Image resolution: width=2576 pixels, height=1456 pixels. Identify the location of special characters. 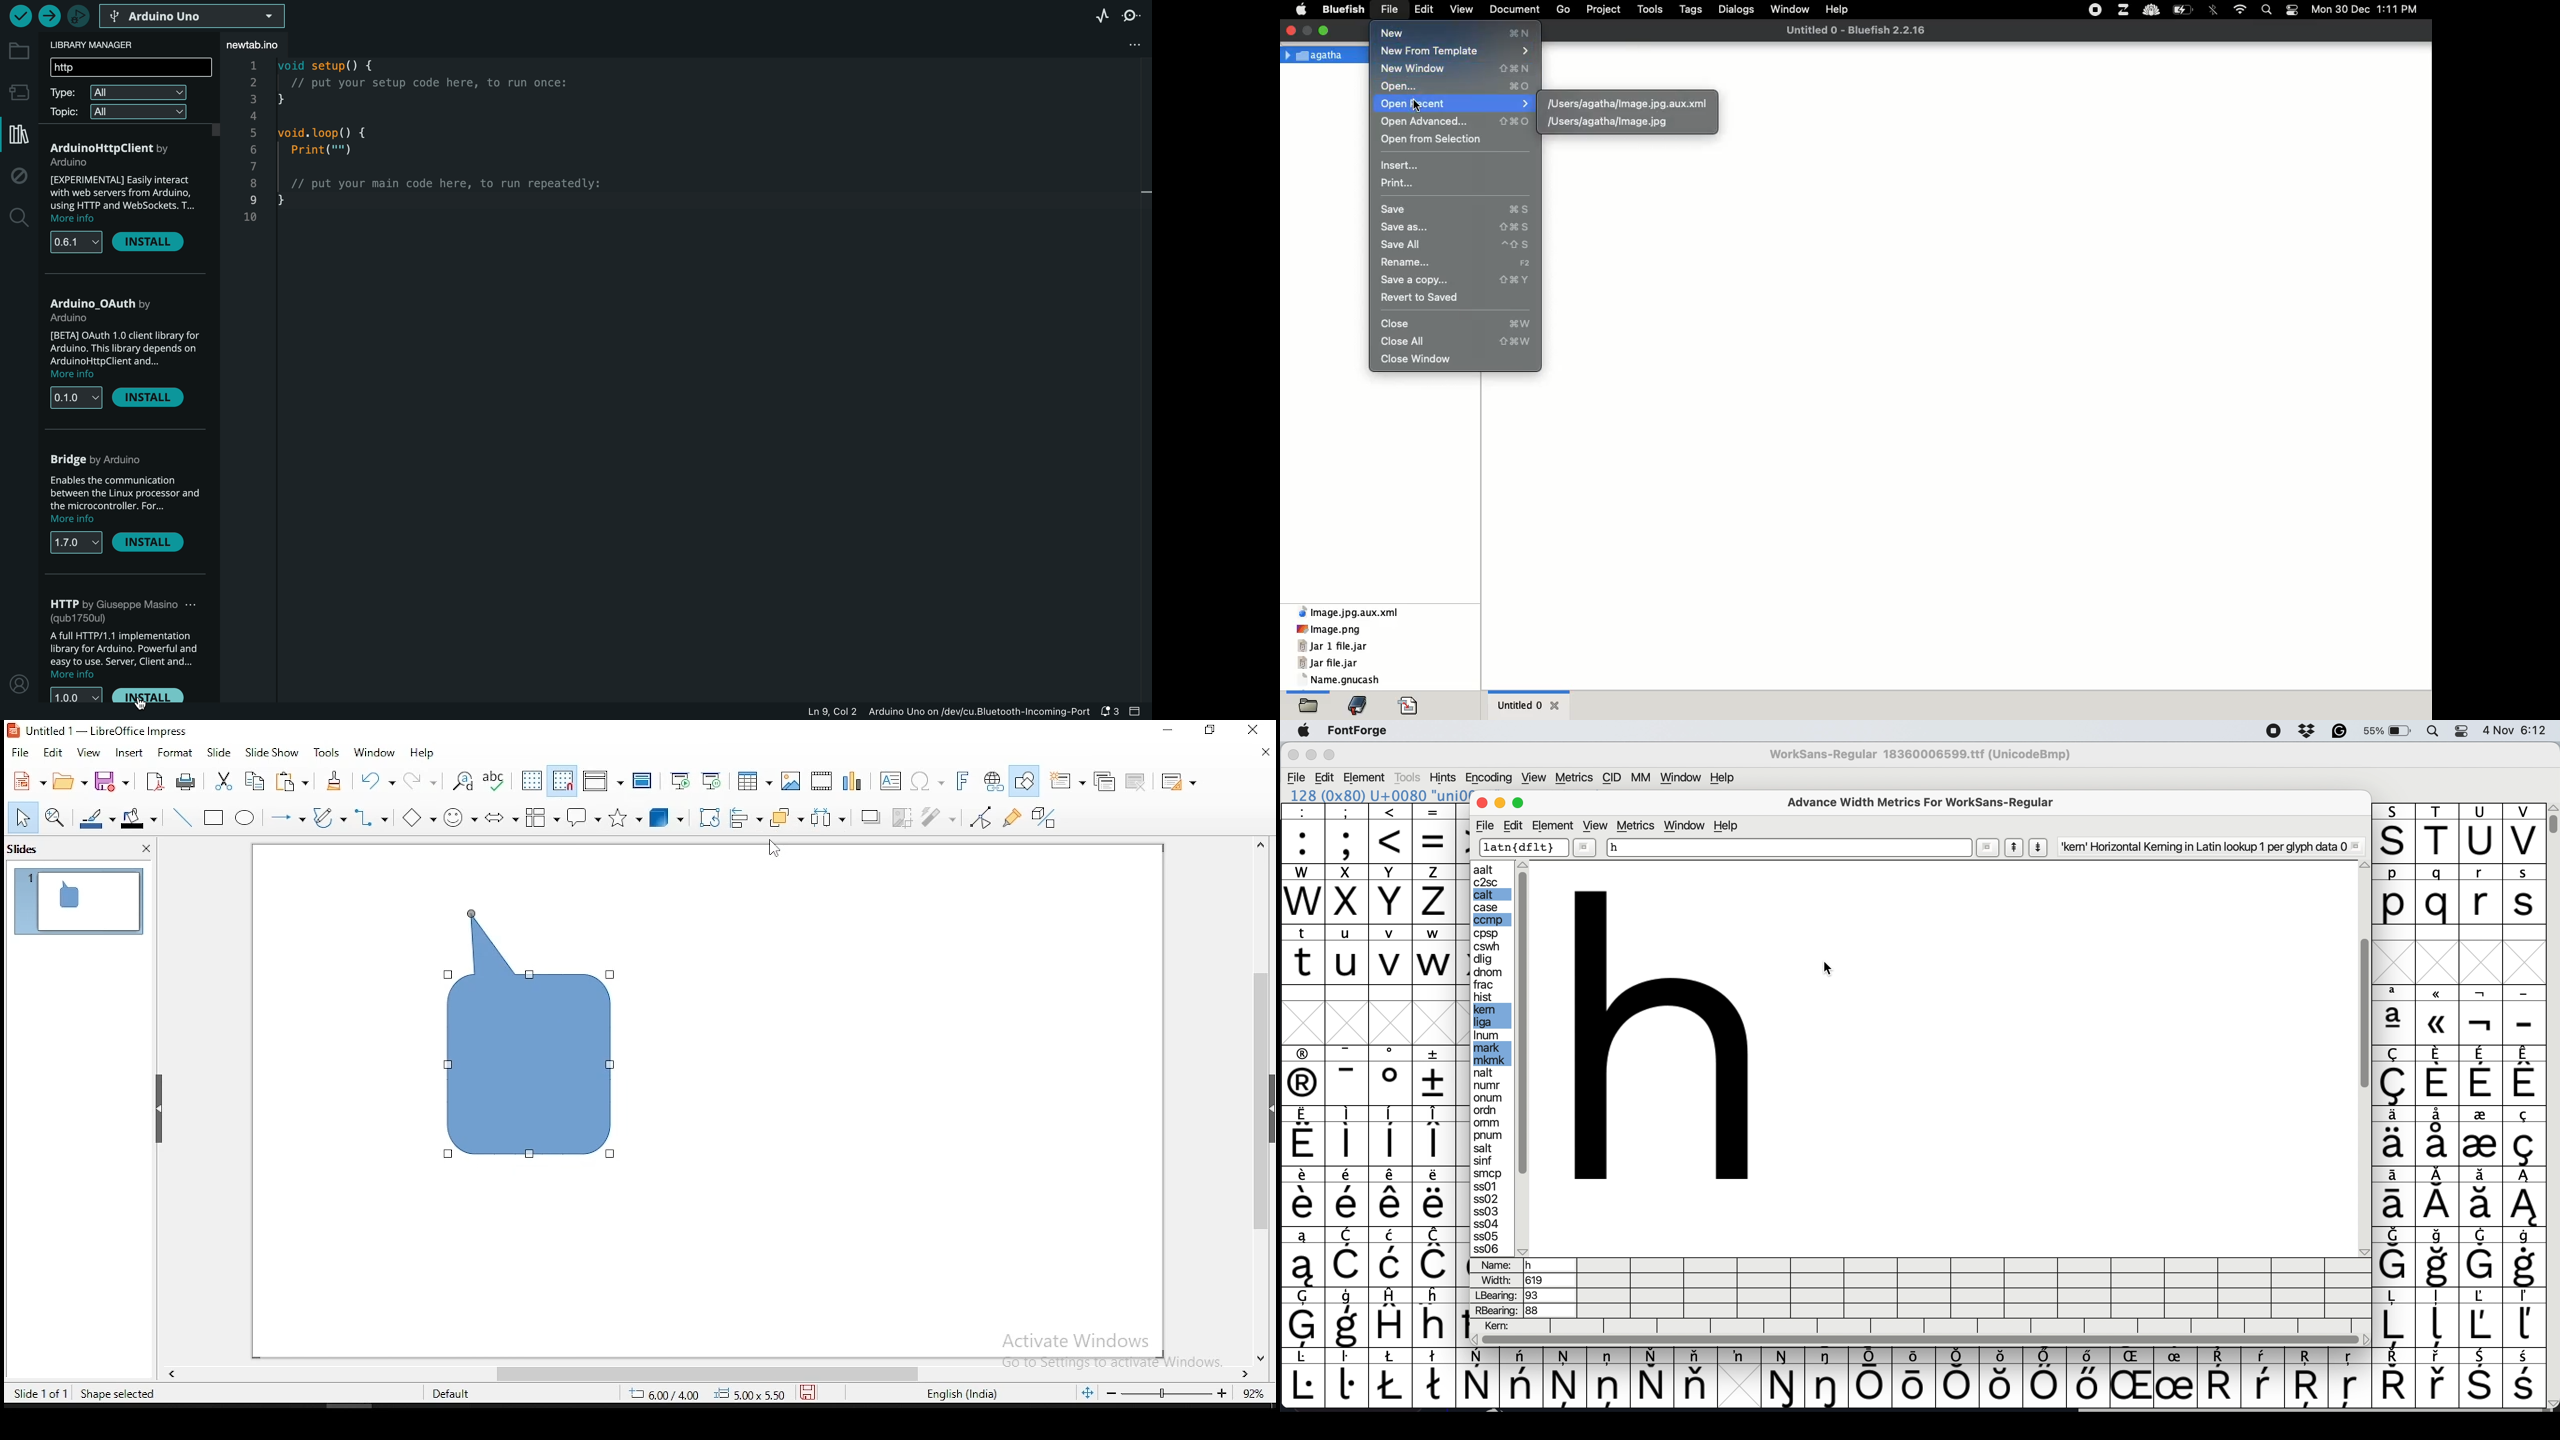
(2456, 992).